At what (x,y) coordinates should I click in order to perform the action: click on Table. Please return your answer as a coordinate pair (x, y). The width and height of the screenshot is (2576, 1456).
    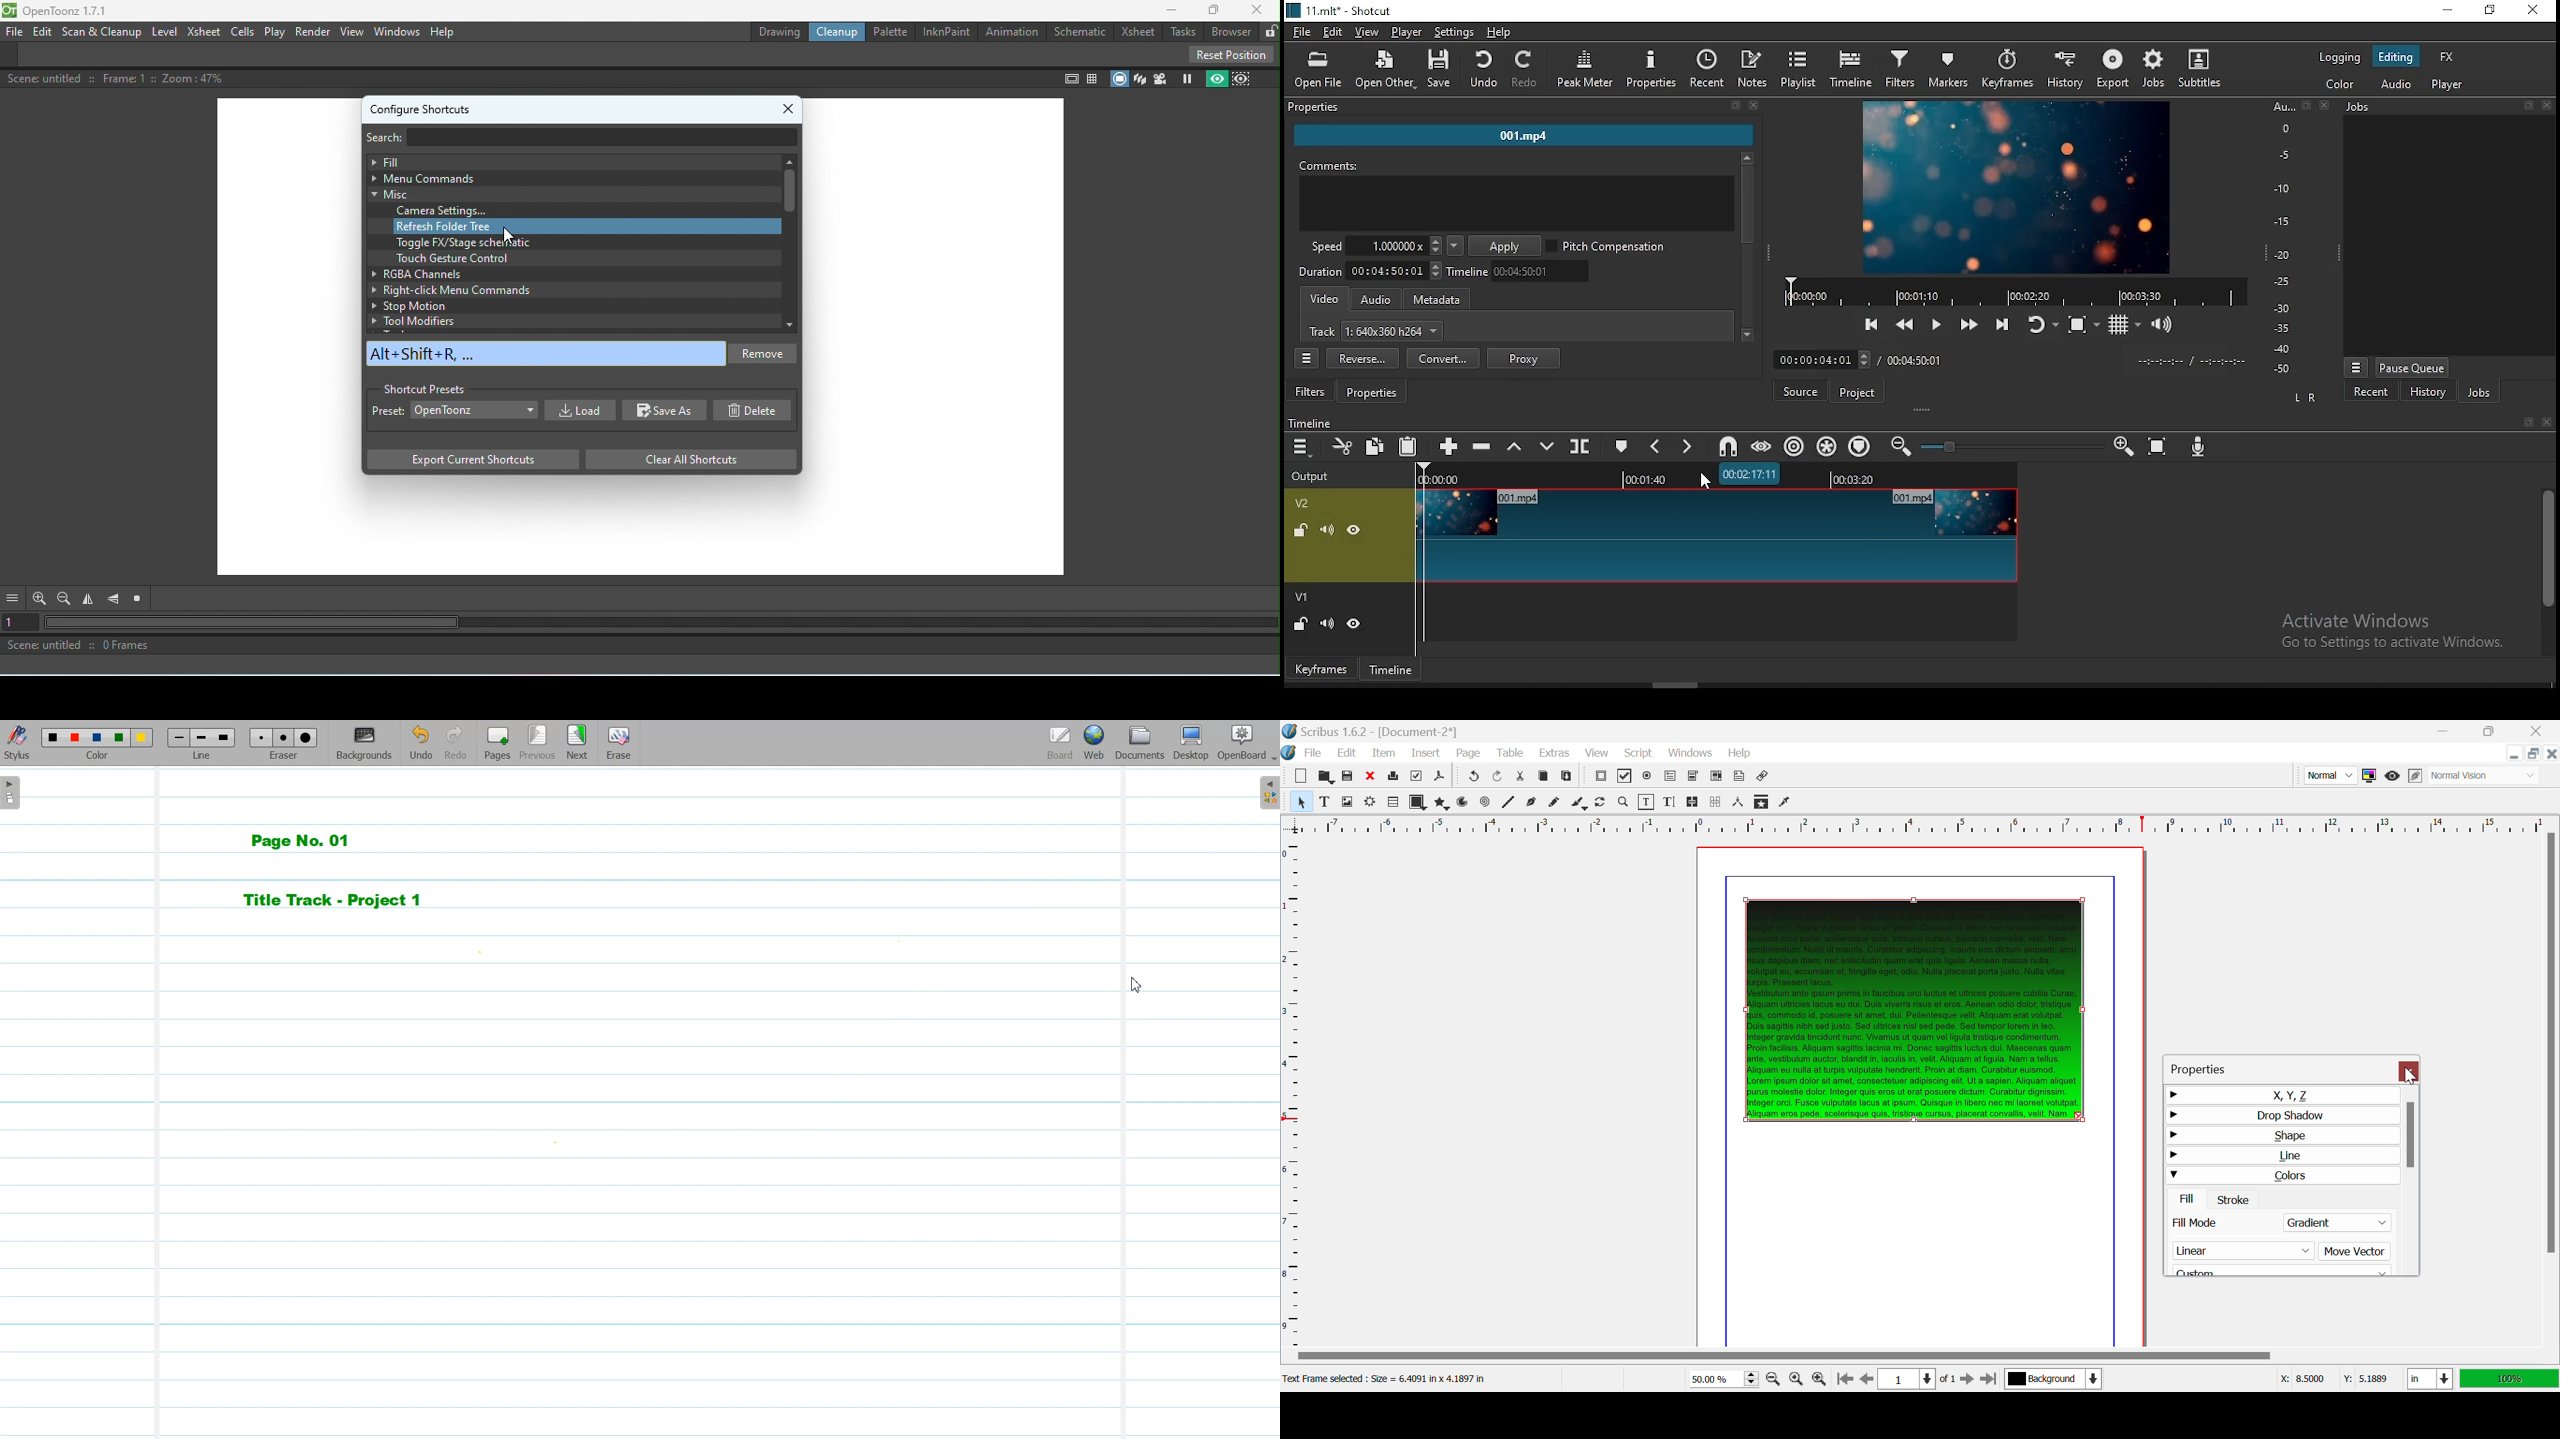
    Looking at the image, I should click on (1511, 754).